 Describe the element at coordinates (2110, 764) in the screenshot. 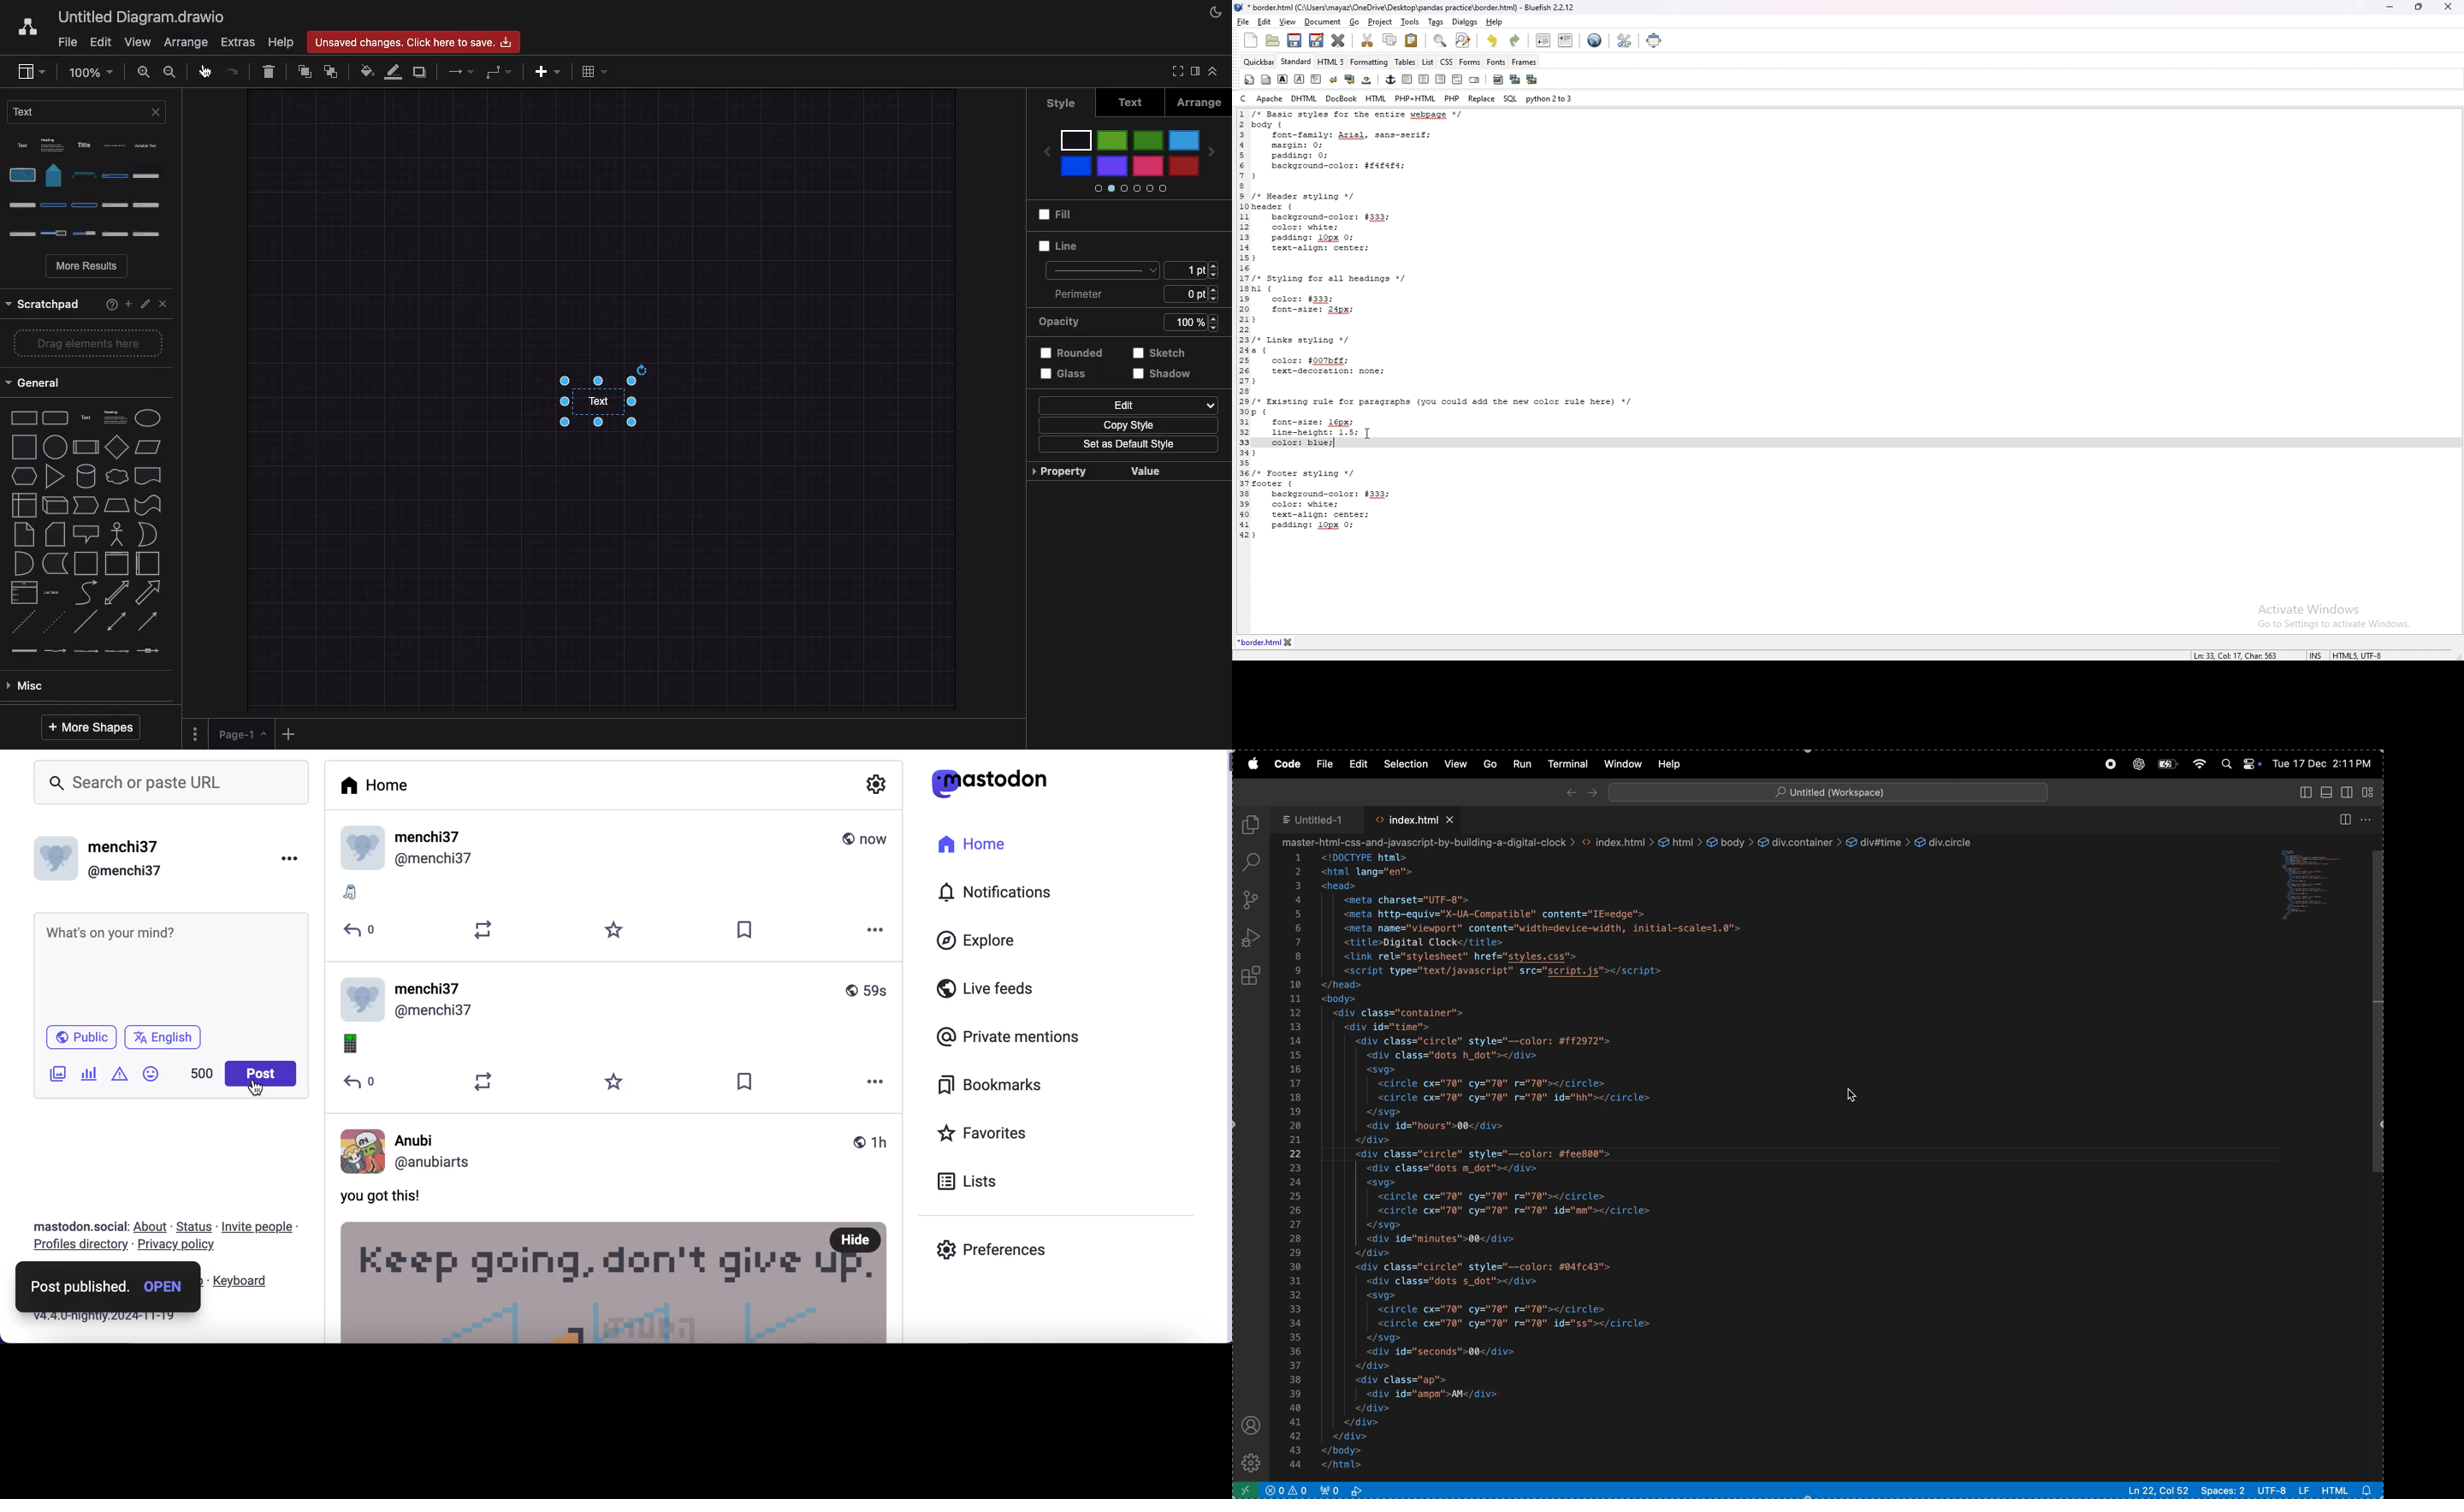

I see `record` at that location.